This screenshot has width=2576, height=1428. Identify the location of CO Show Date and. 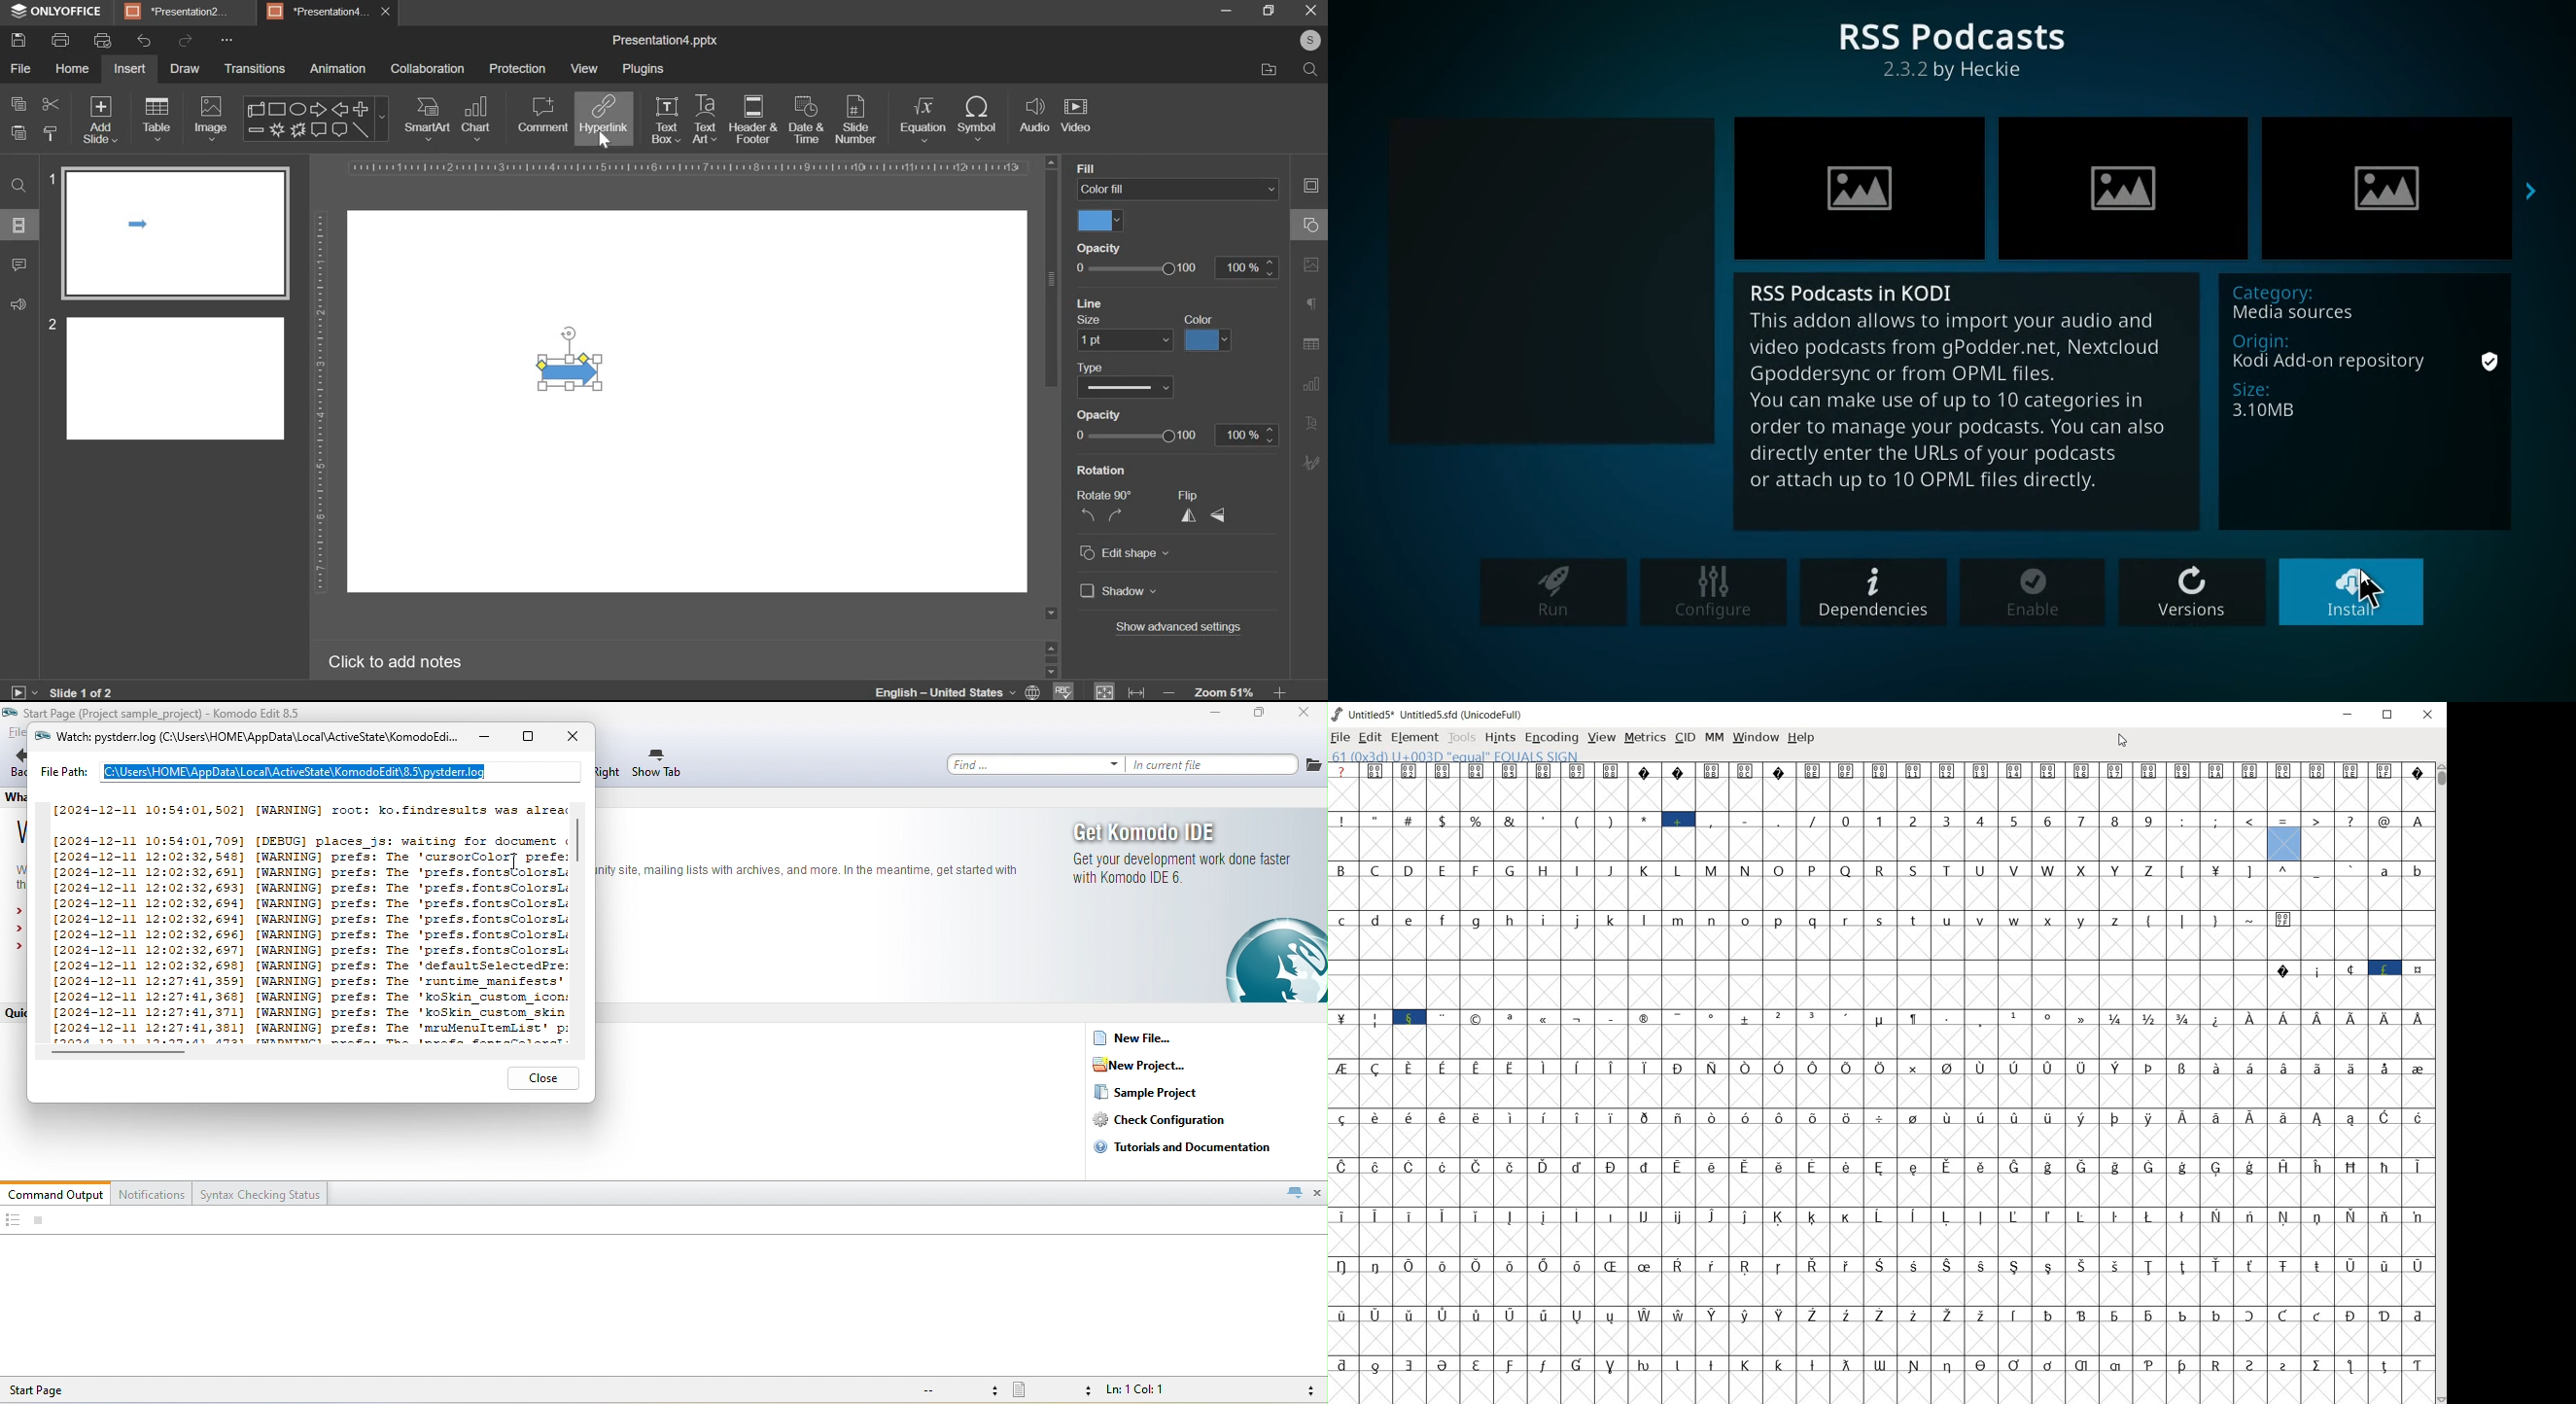
(1133, 388).